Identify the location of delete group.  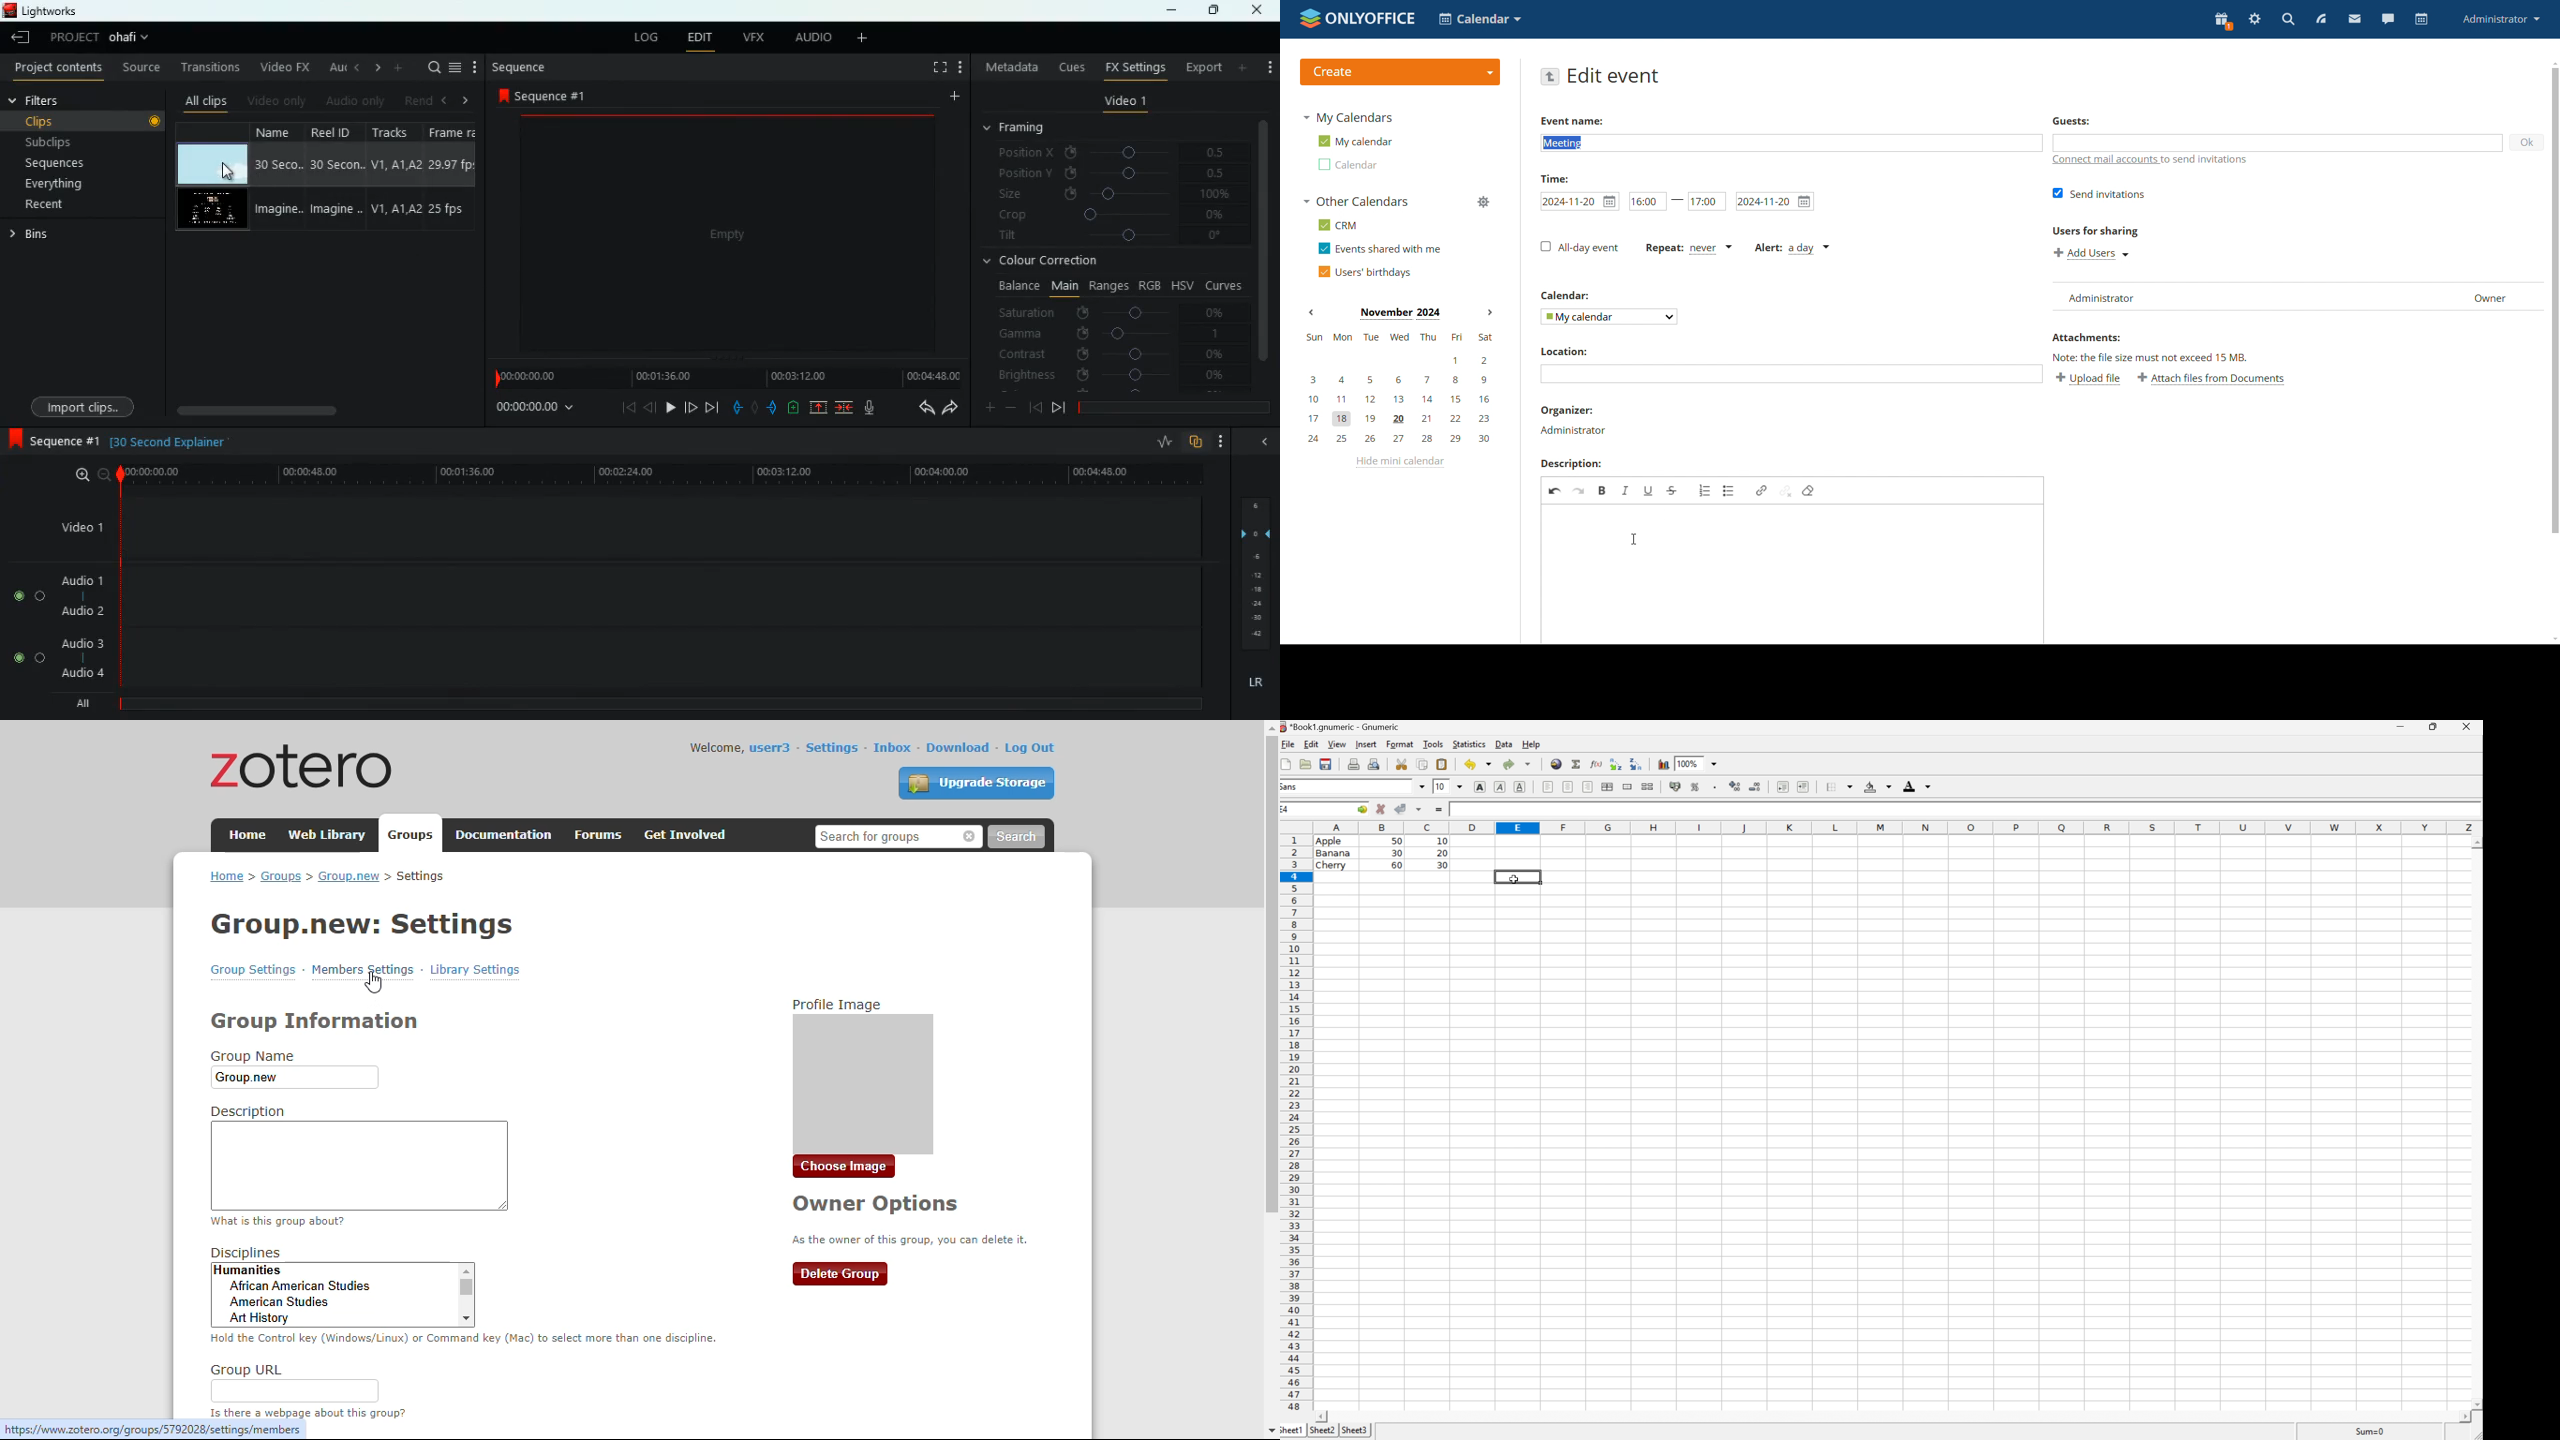
(841, 1275).